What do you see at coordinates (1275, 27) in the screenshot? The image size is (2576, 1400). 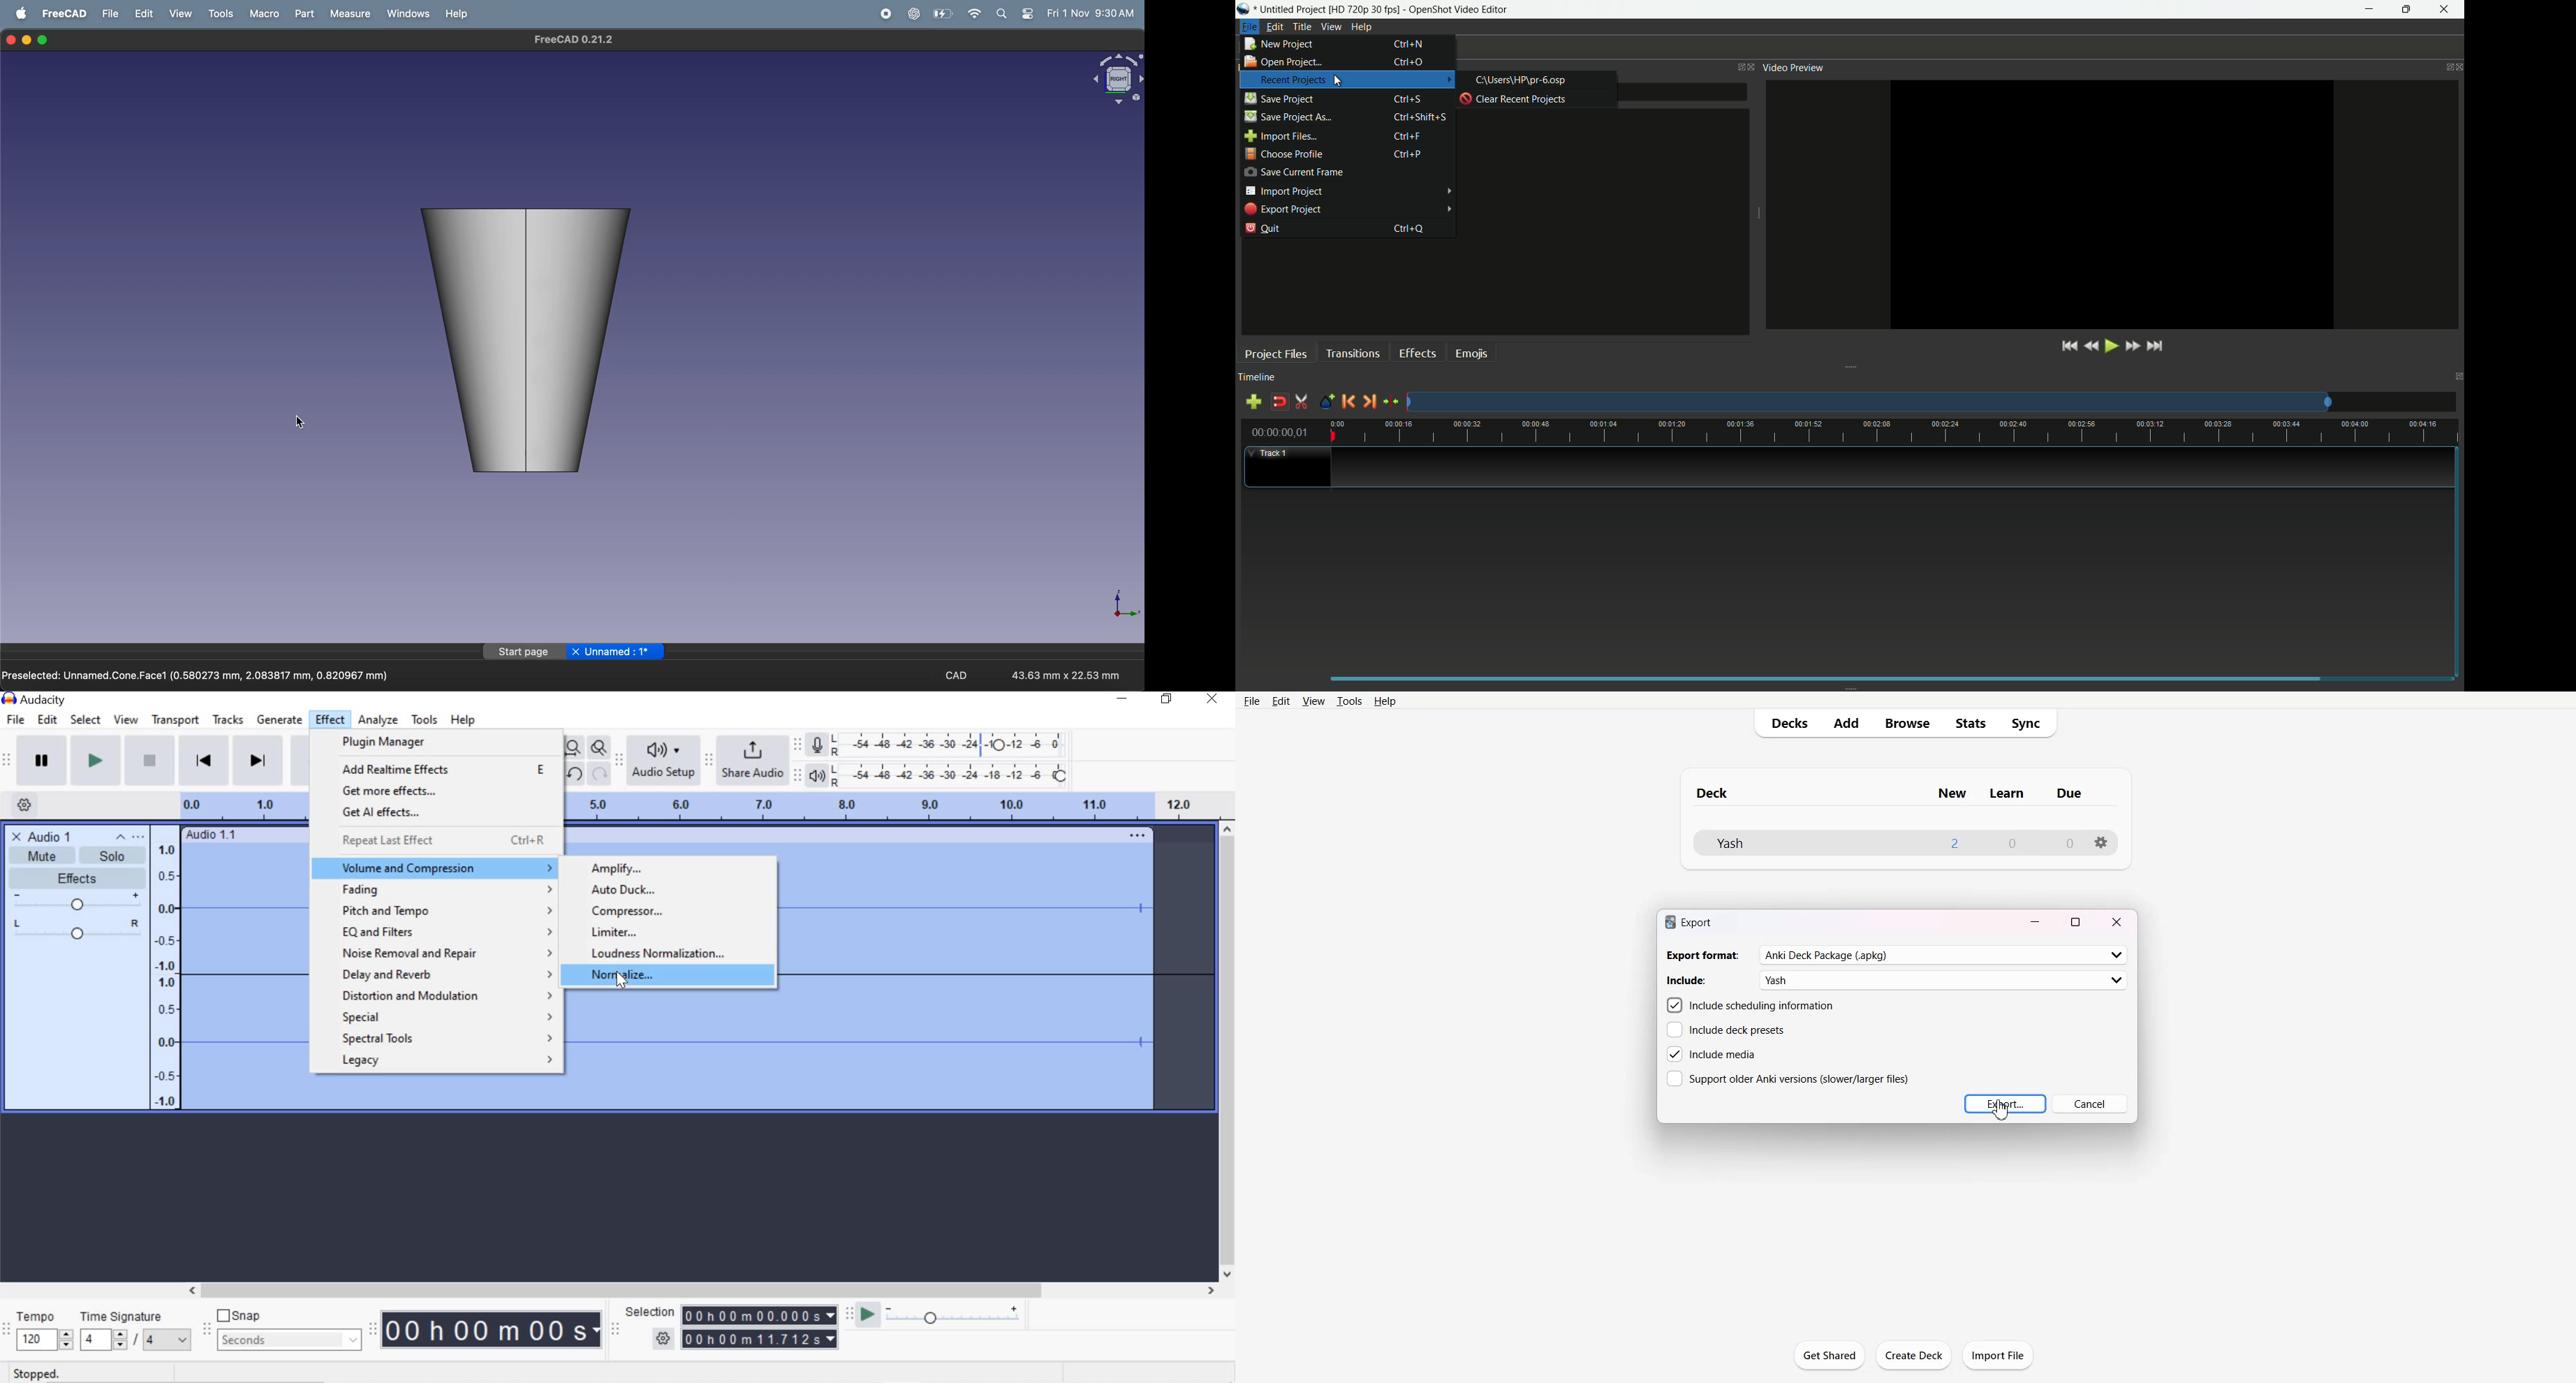 I see `Edit` at bounding box center [1275, 27].